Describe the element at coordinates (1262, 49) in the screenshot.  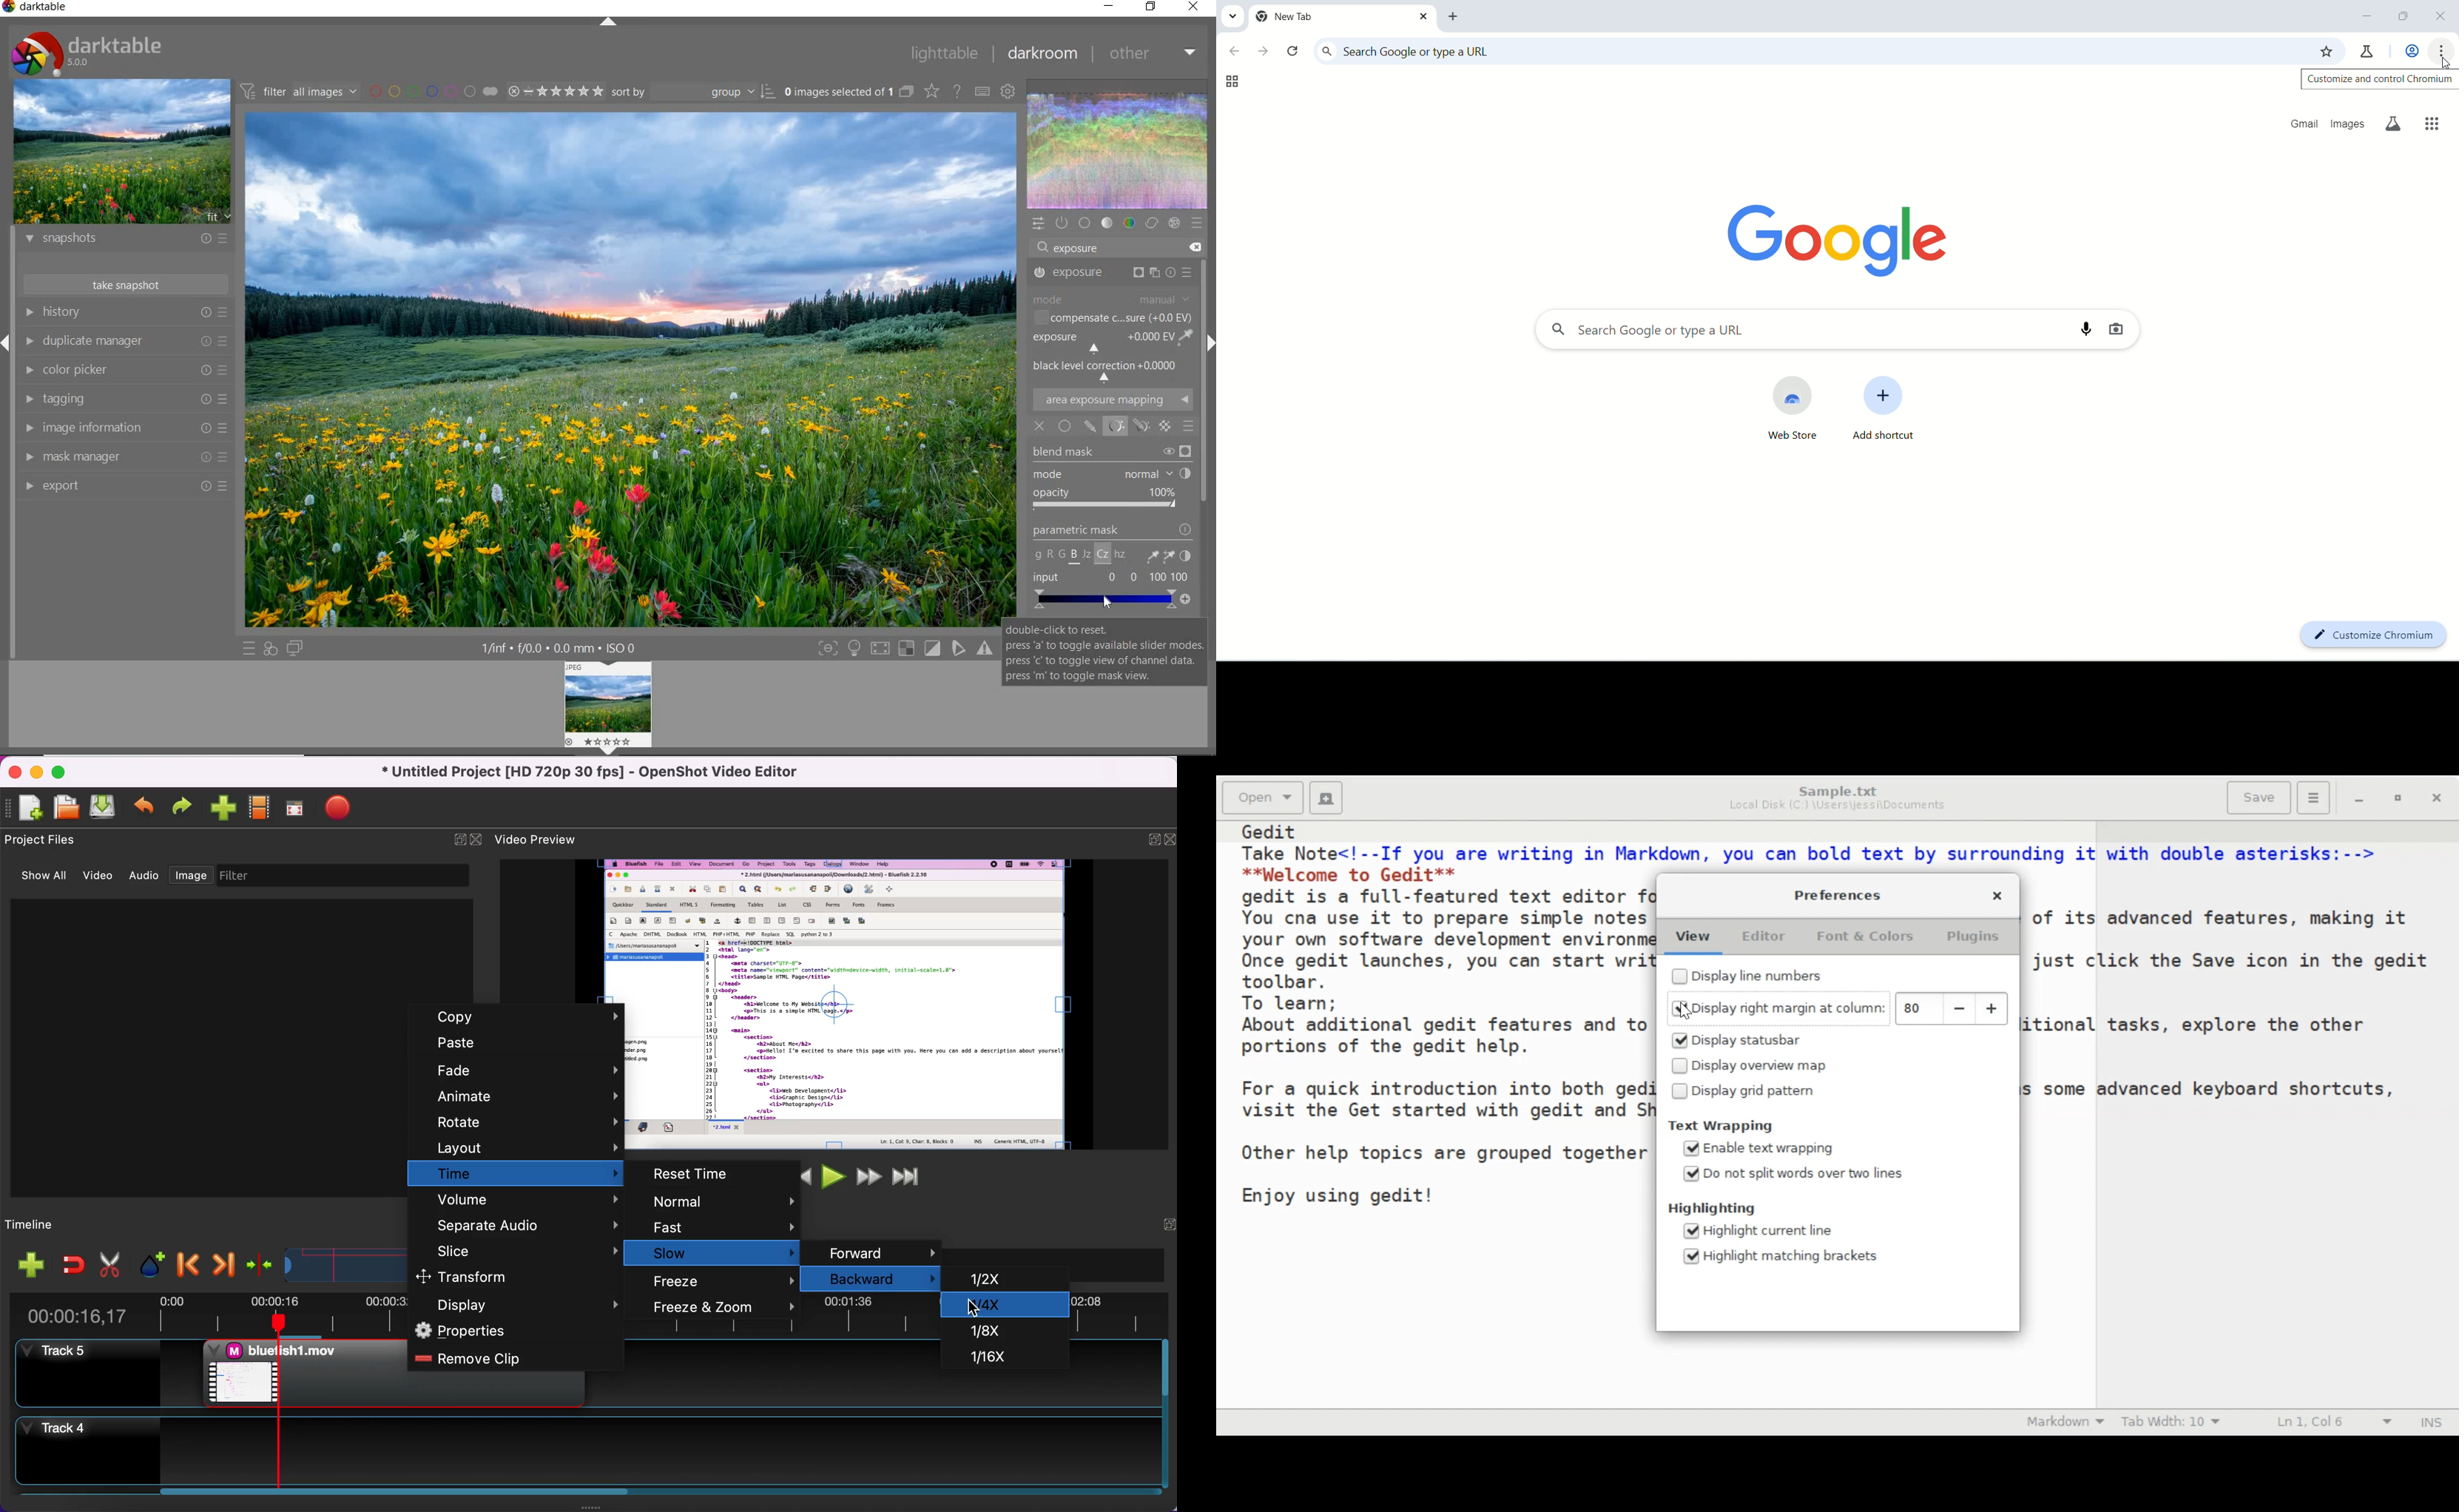
I see `go forward` at that location.